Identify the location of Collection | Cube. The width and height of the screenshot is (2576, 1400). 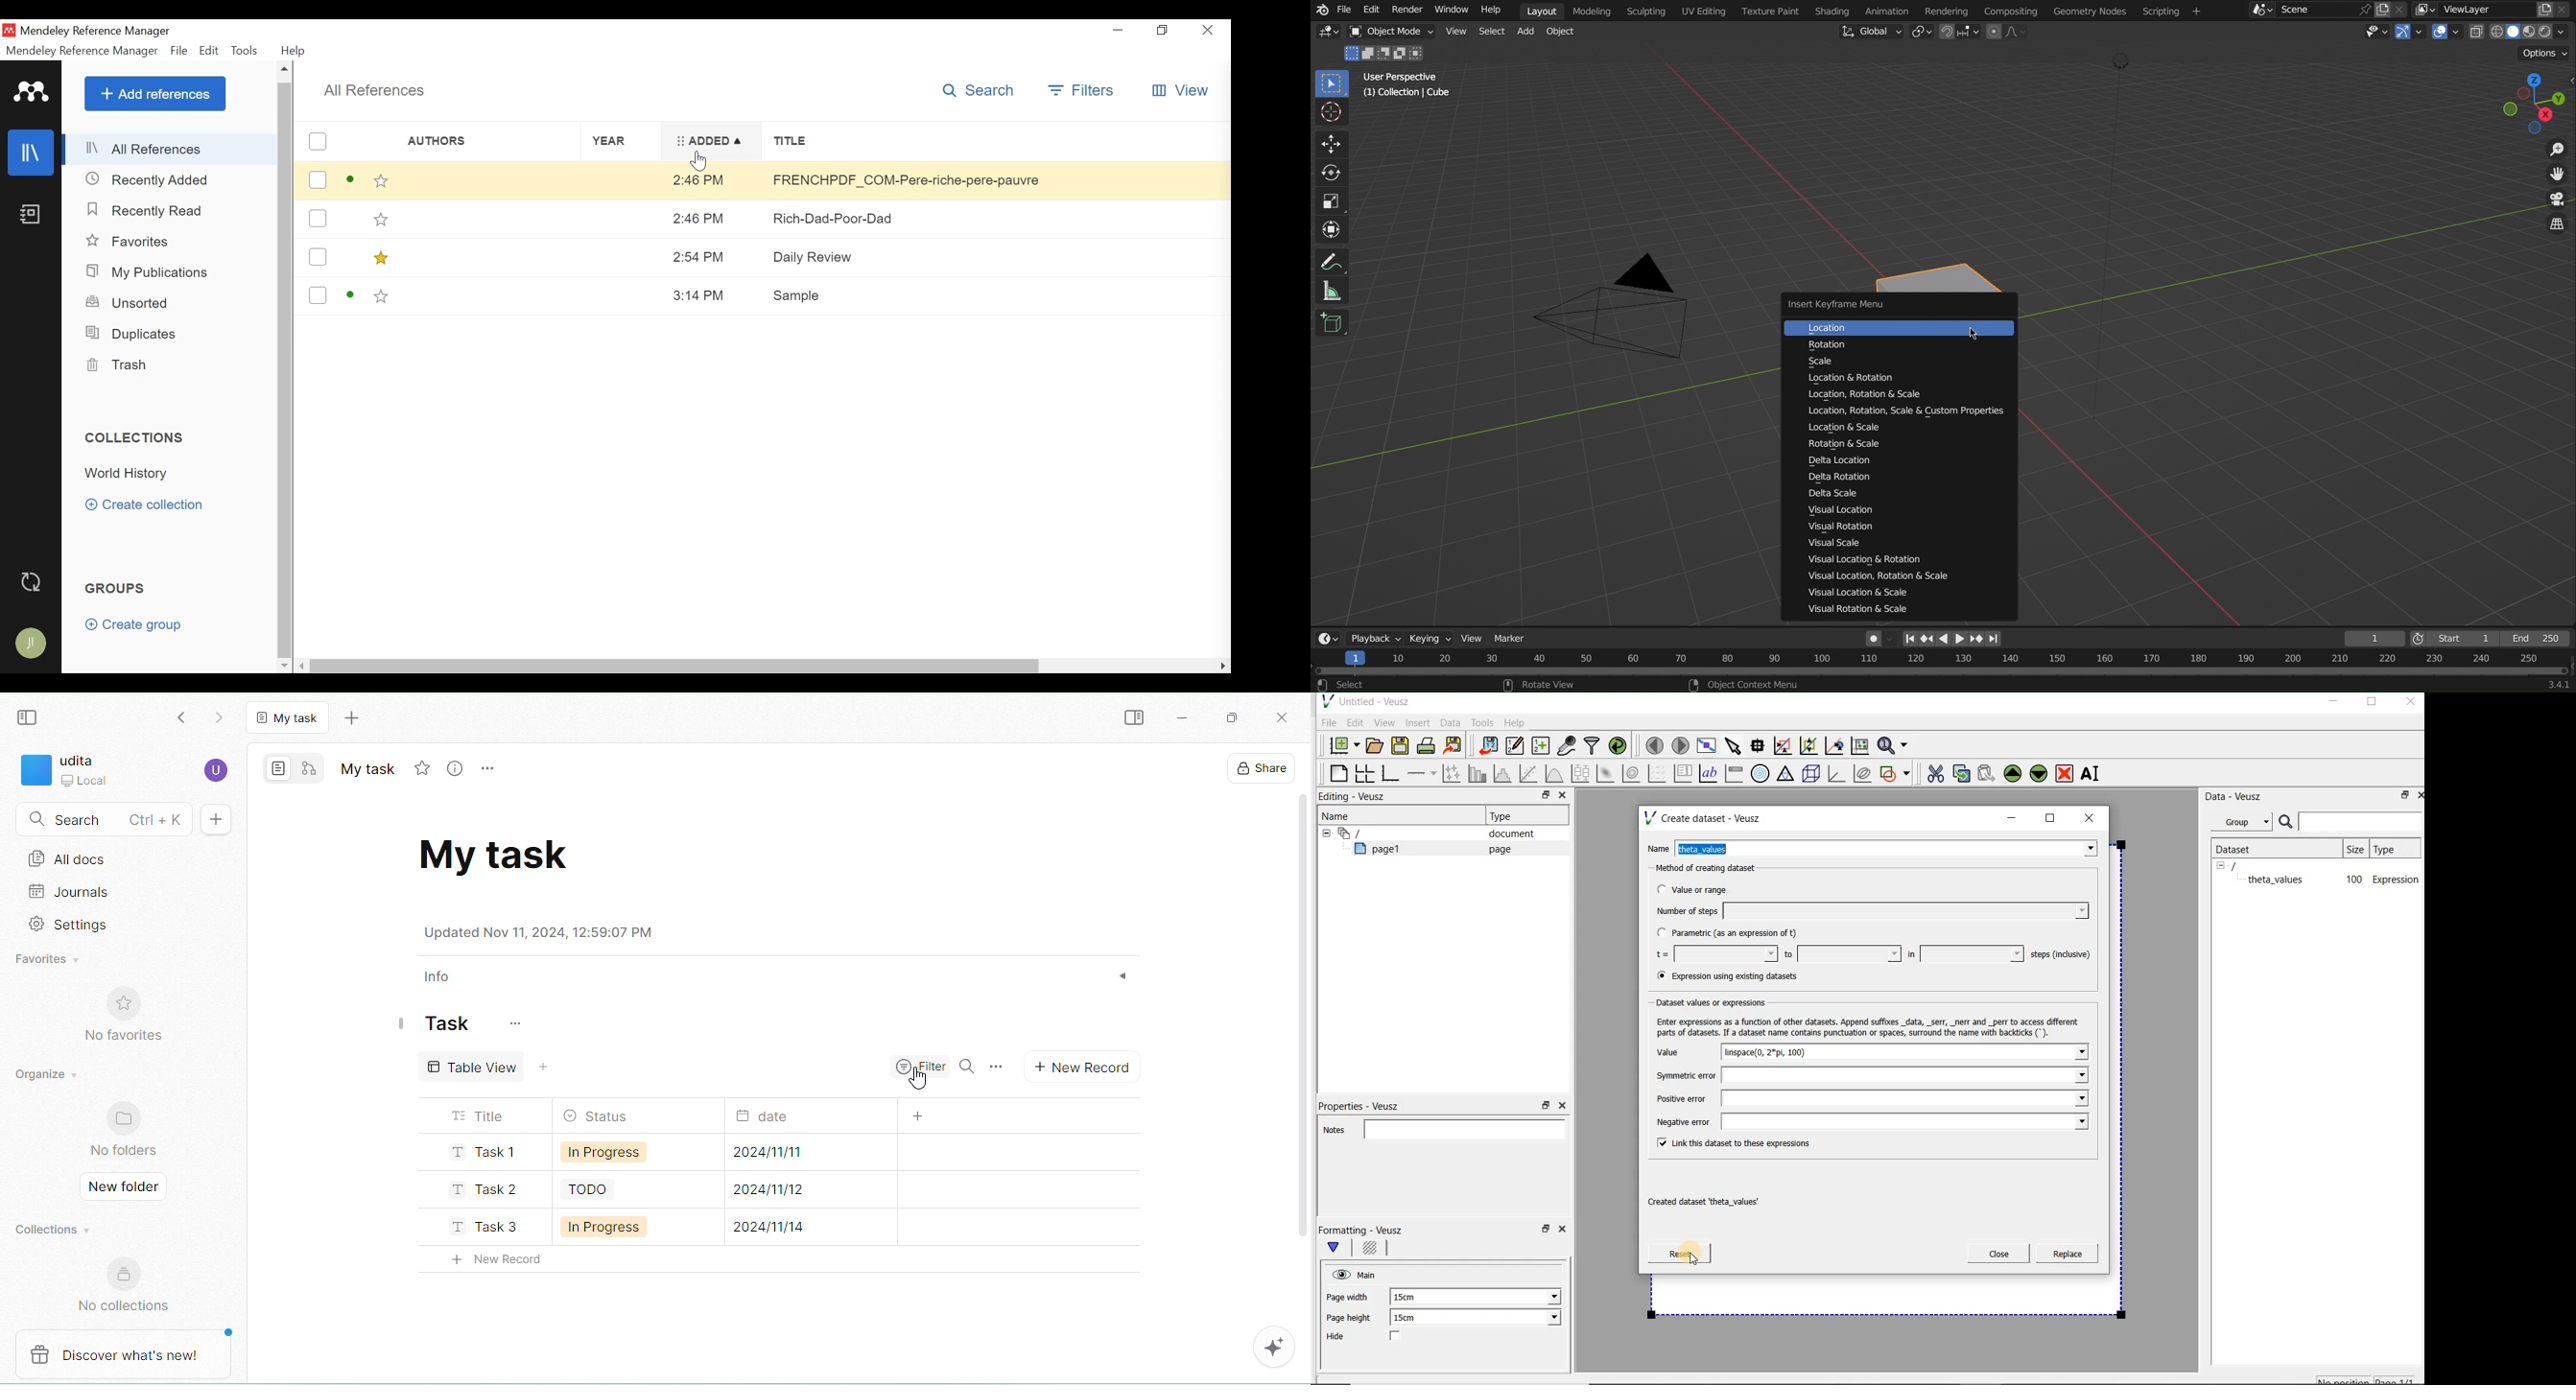
(1404, 95).